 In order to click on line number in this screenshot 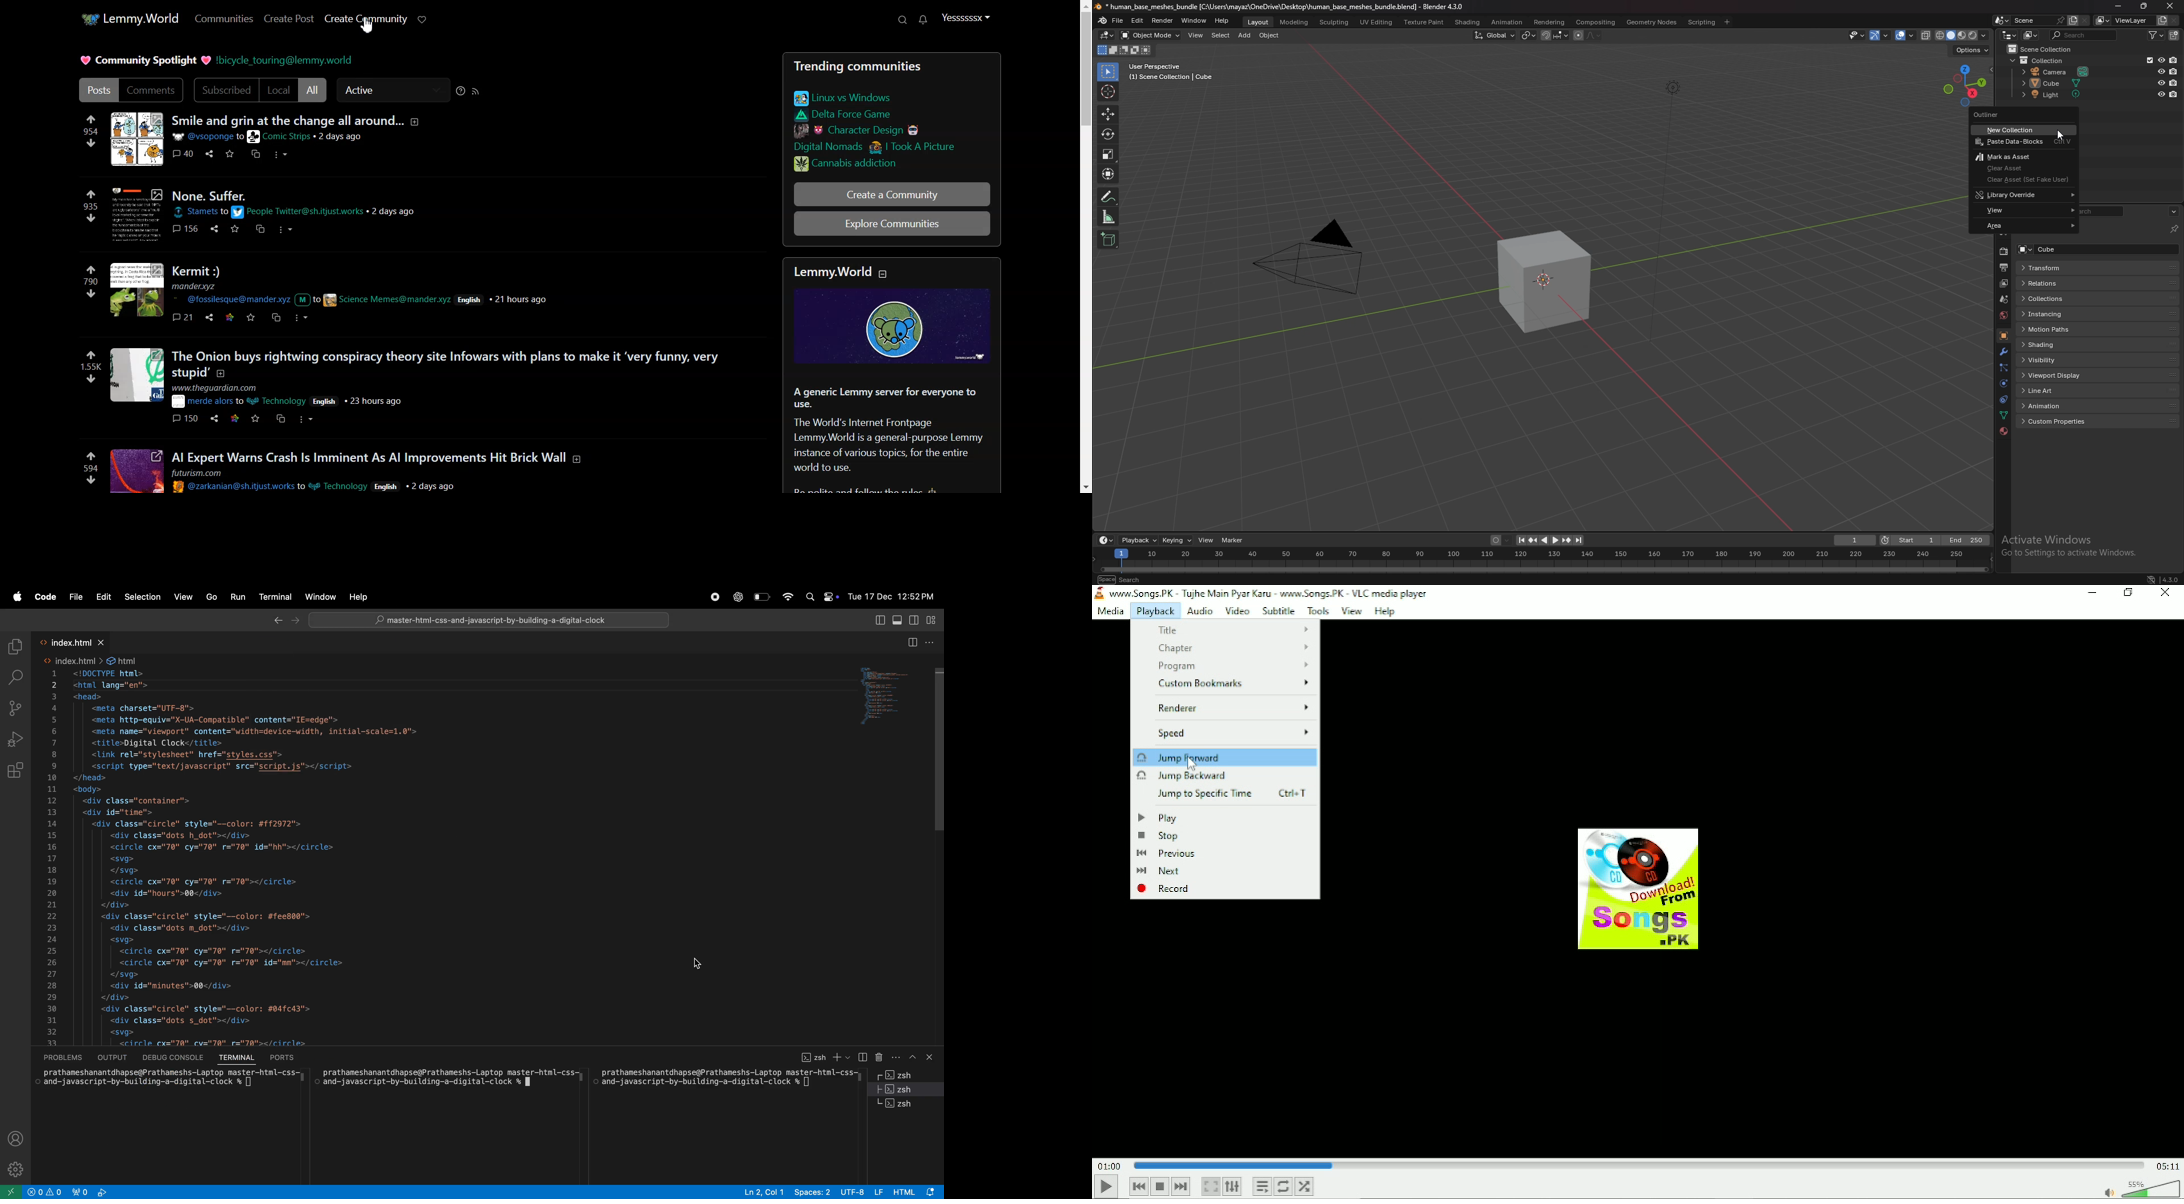, I will do `click(52, 859)`.